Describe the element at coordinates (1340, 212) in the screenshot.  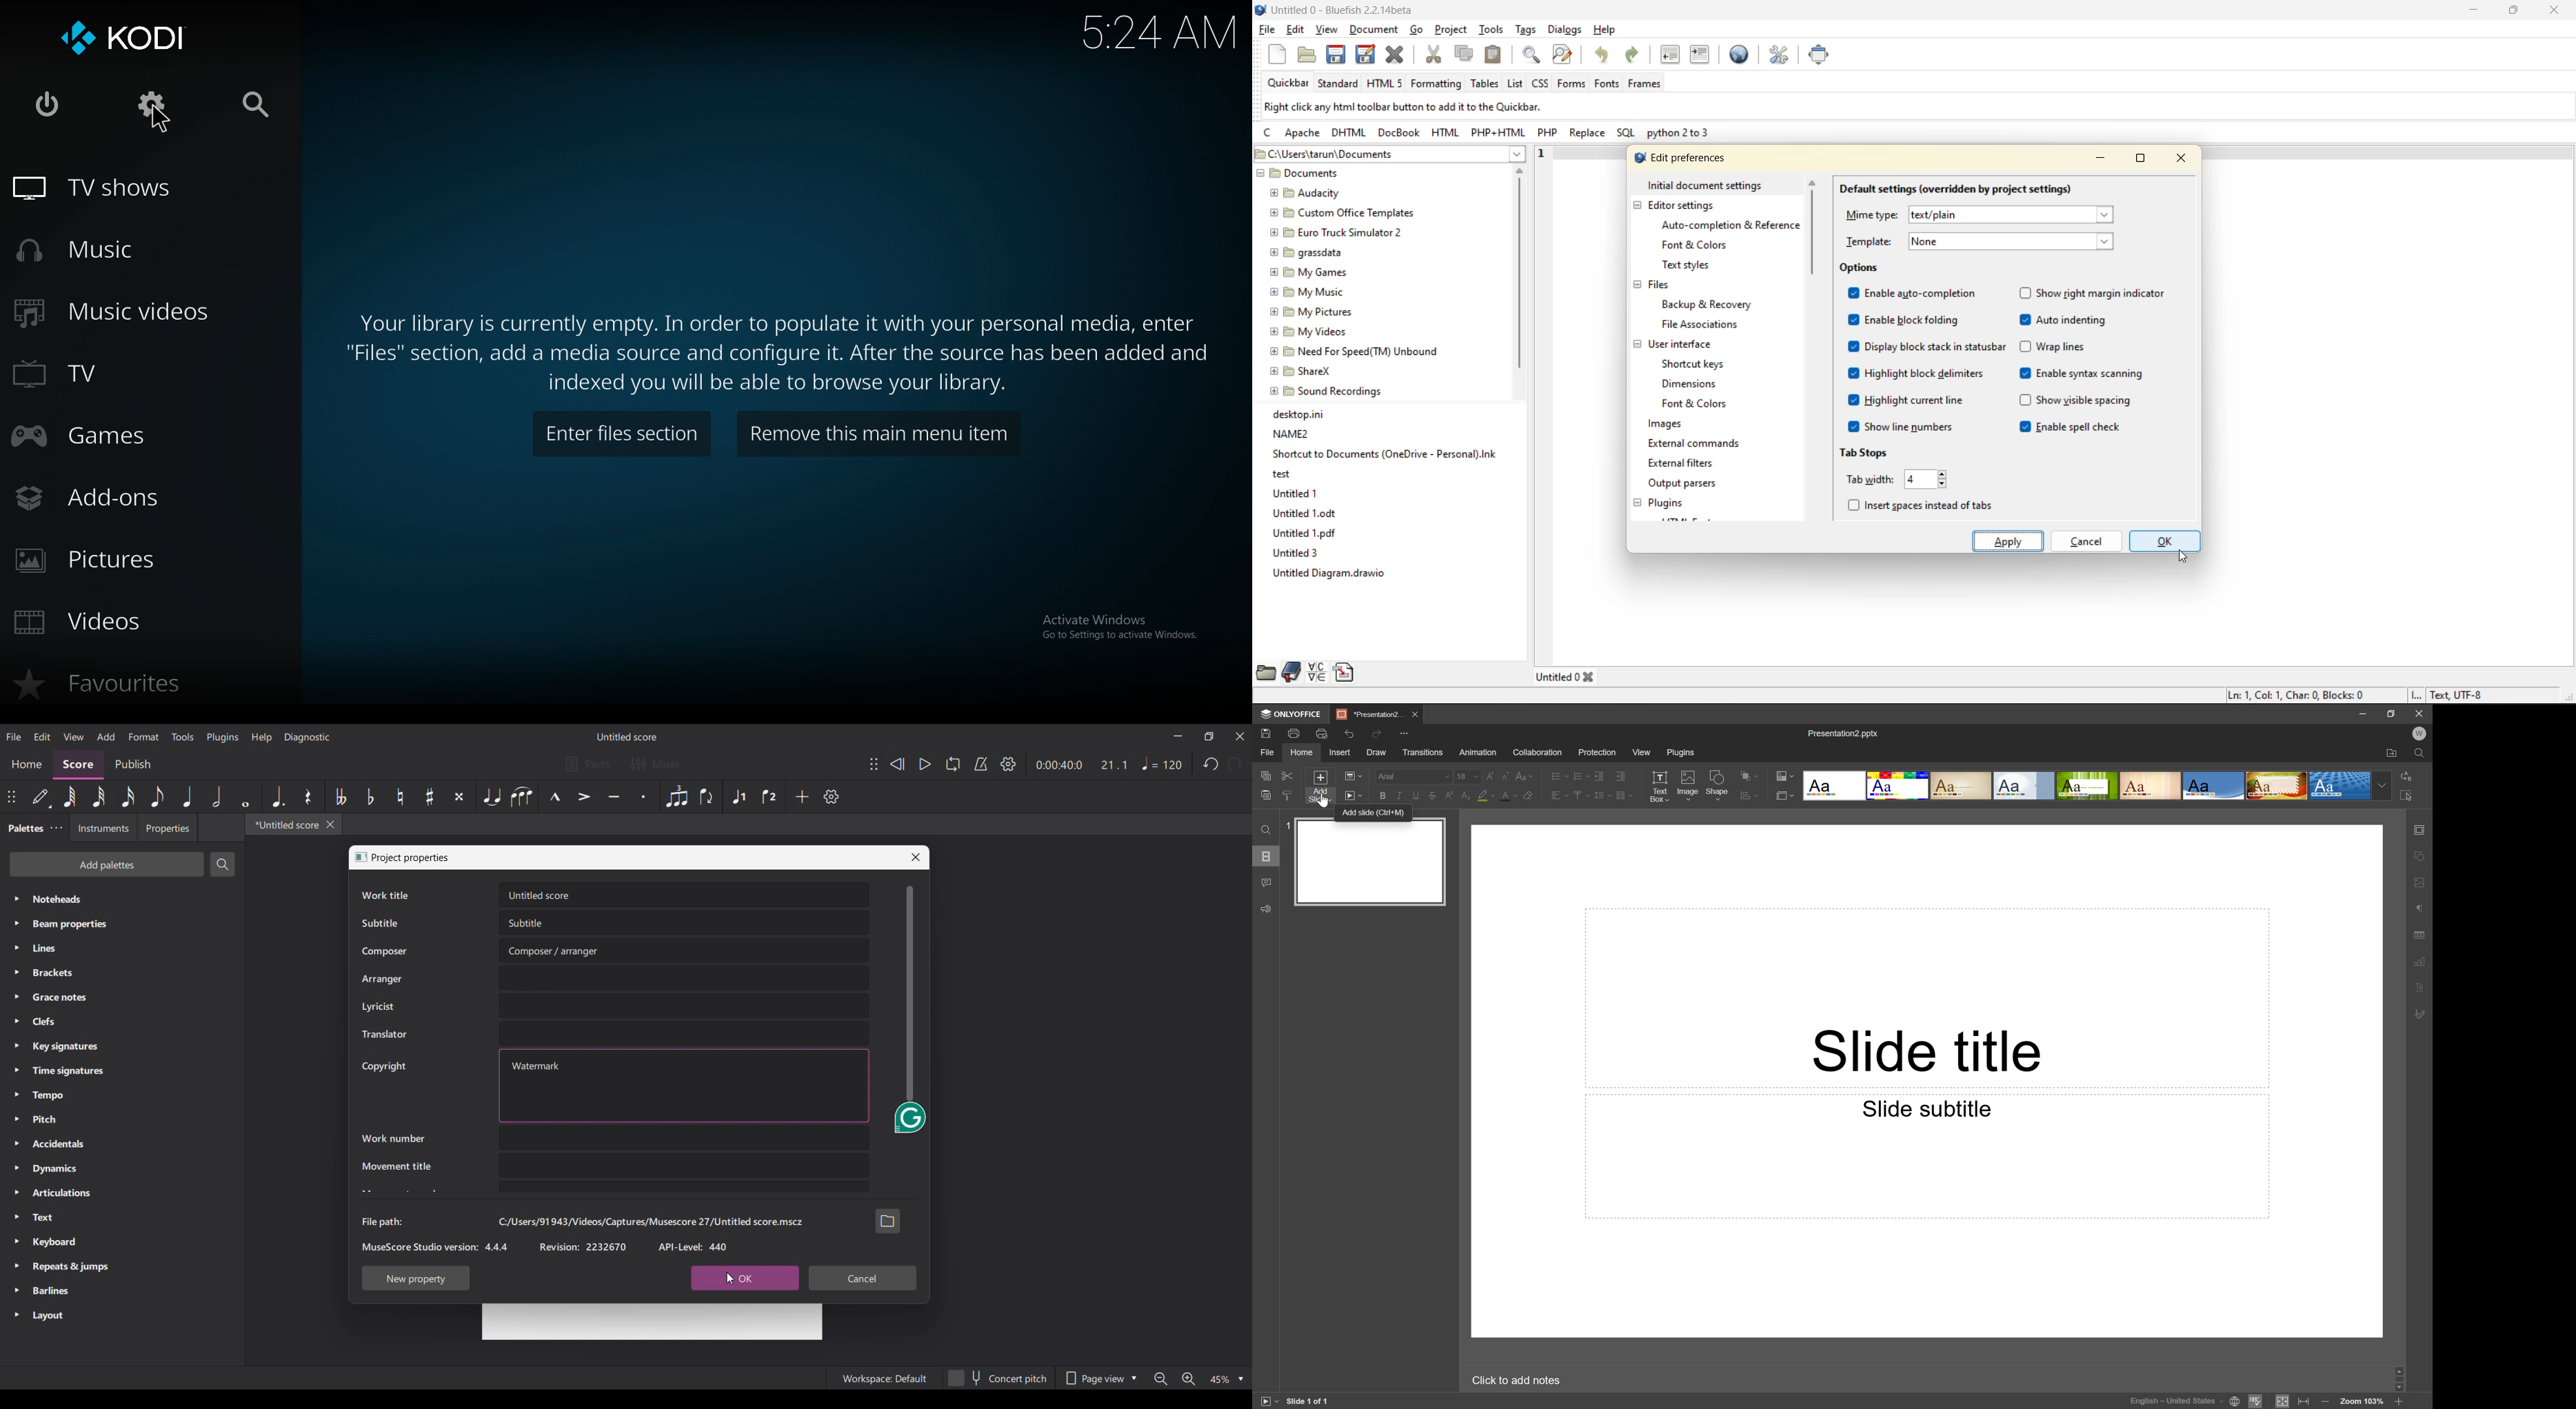
I see `[5 Custom Office Templates` at that location.